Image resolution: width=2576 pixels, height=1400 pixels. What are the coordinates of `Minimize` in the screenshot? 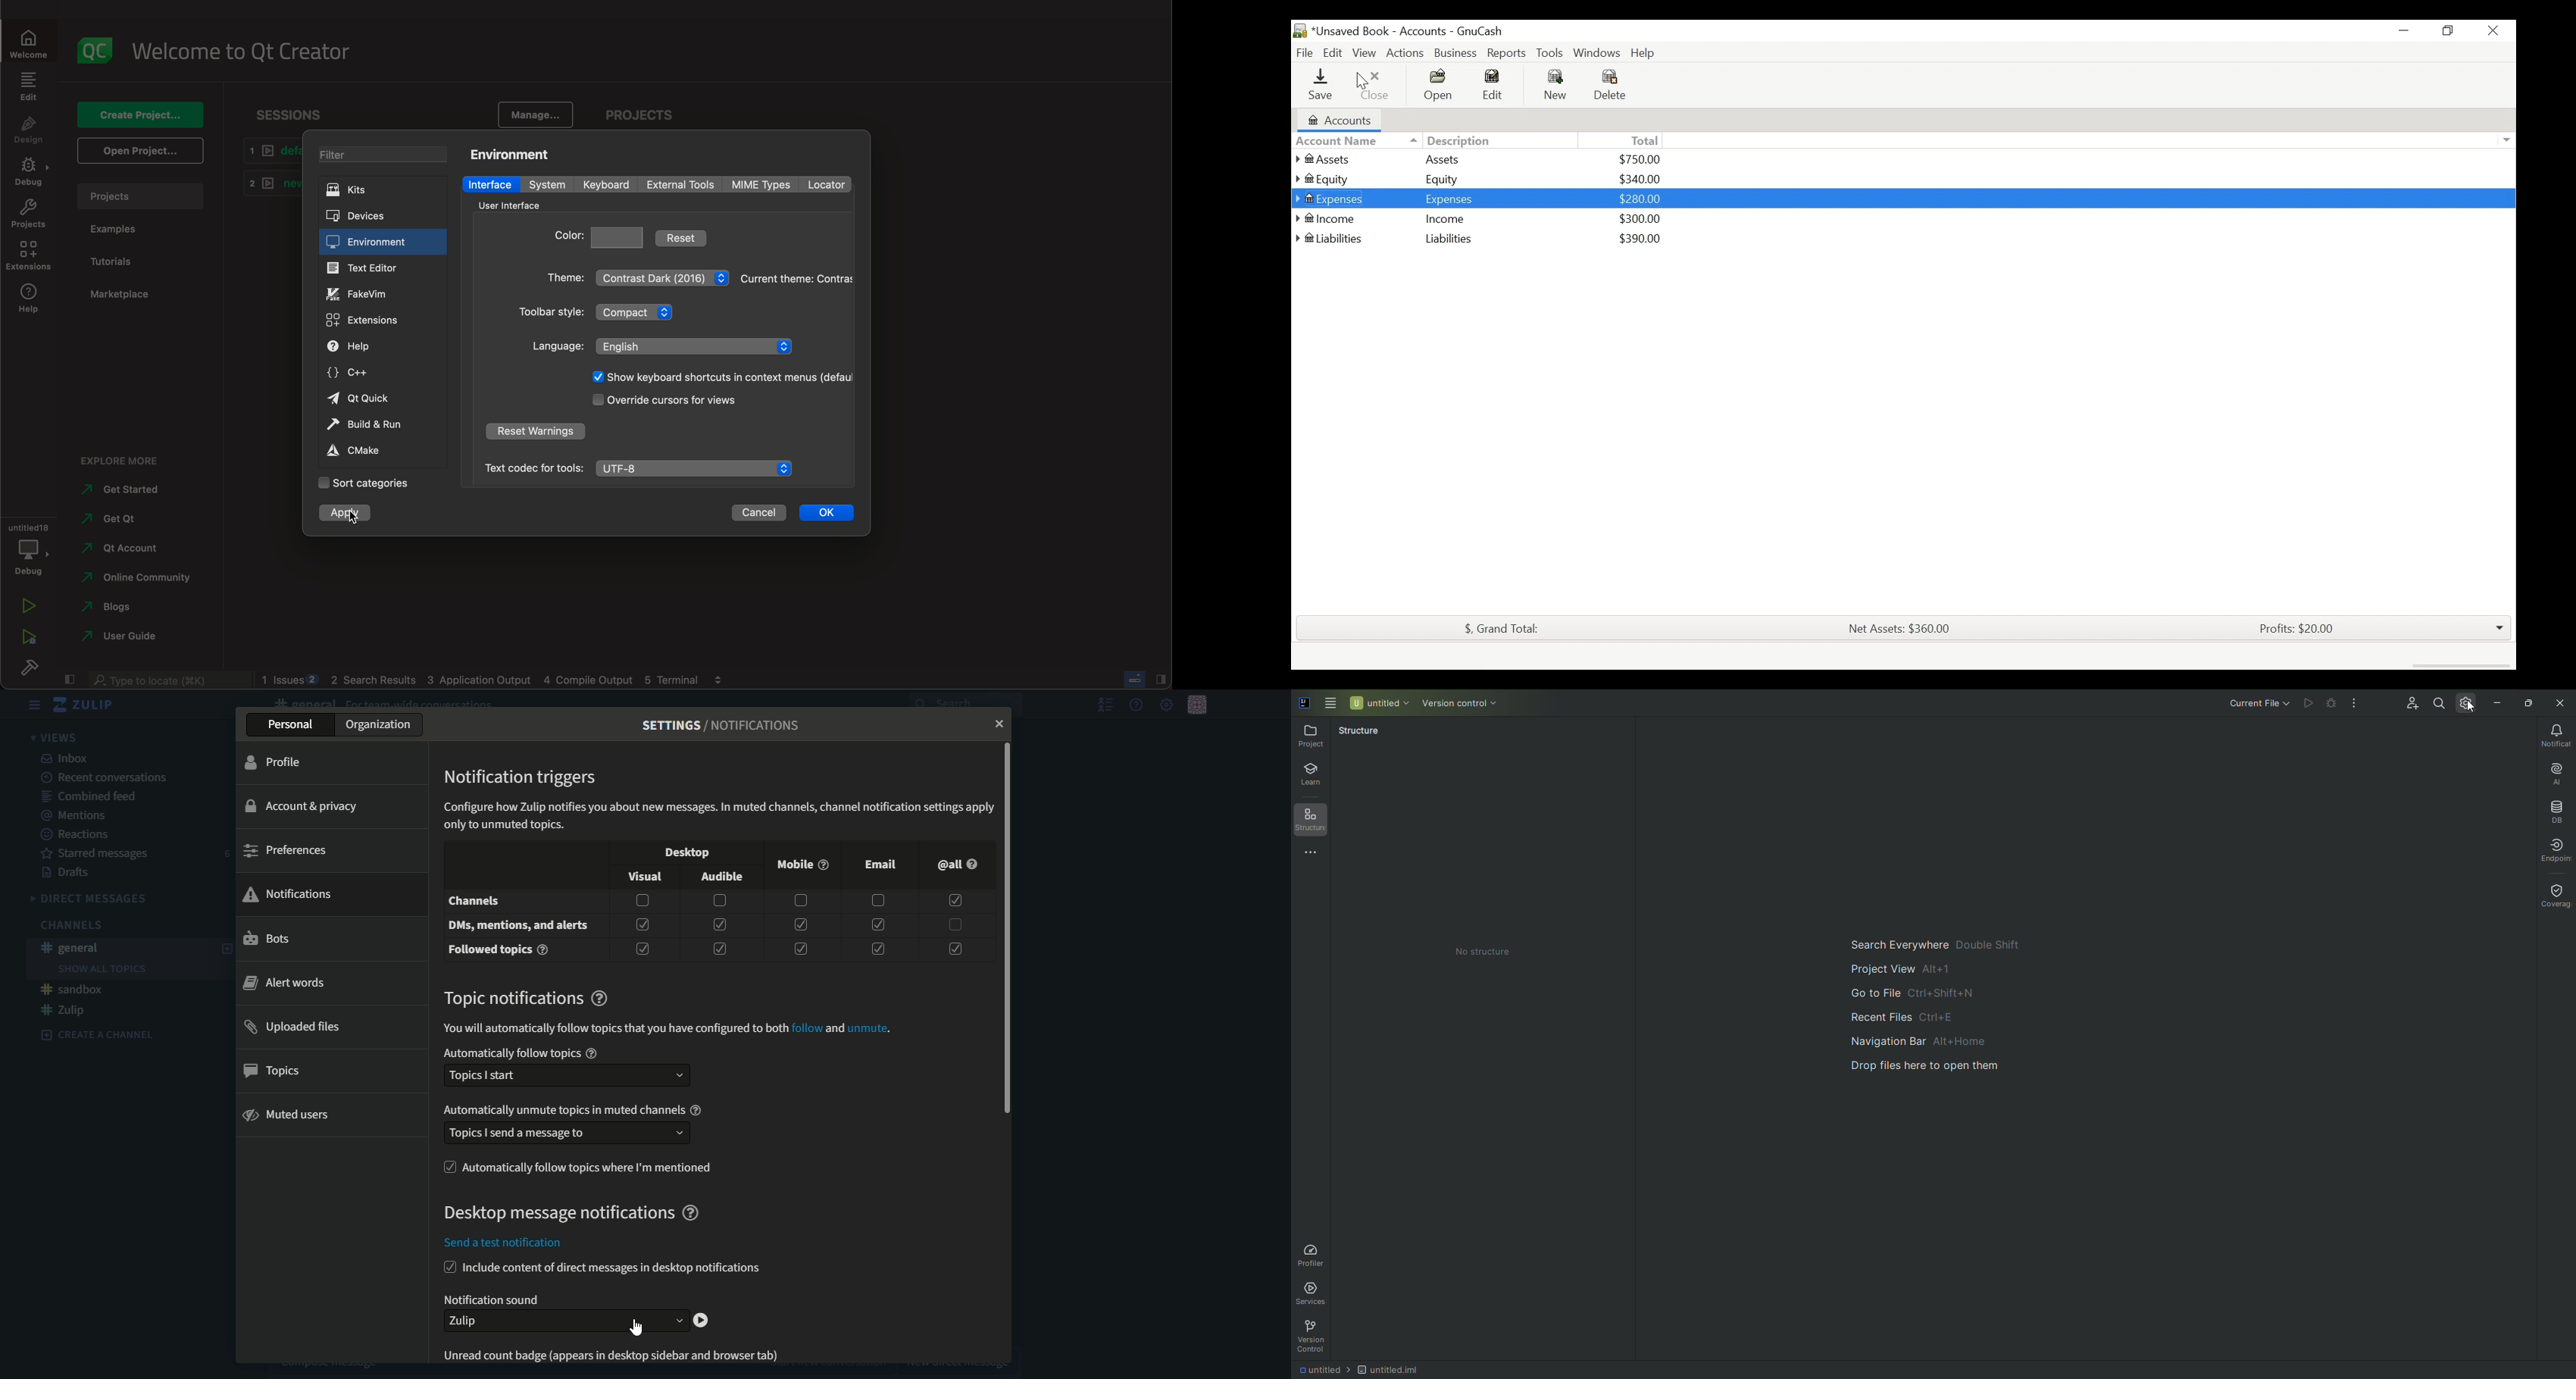 It's located at (2404, 31).